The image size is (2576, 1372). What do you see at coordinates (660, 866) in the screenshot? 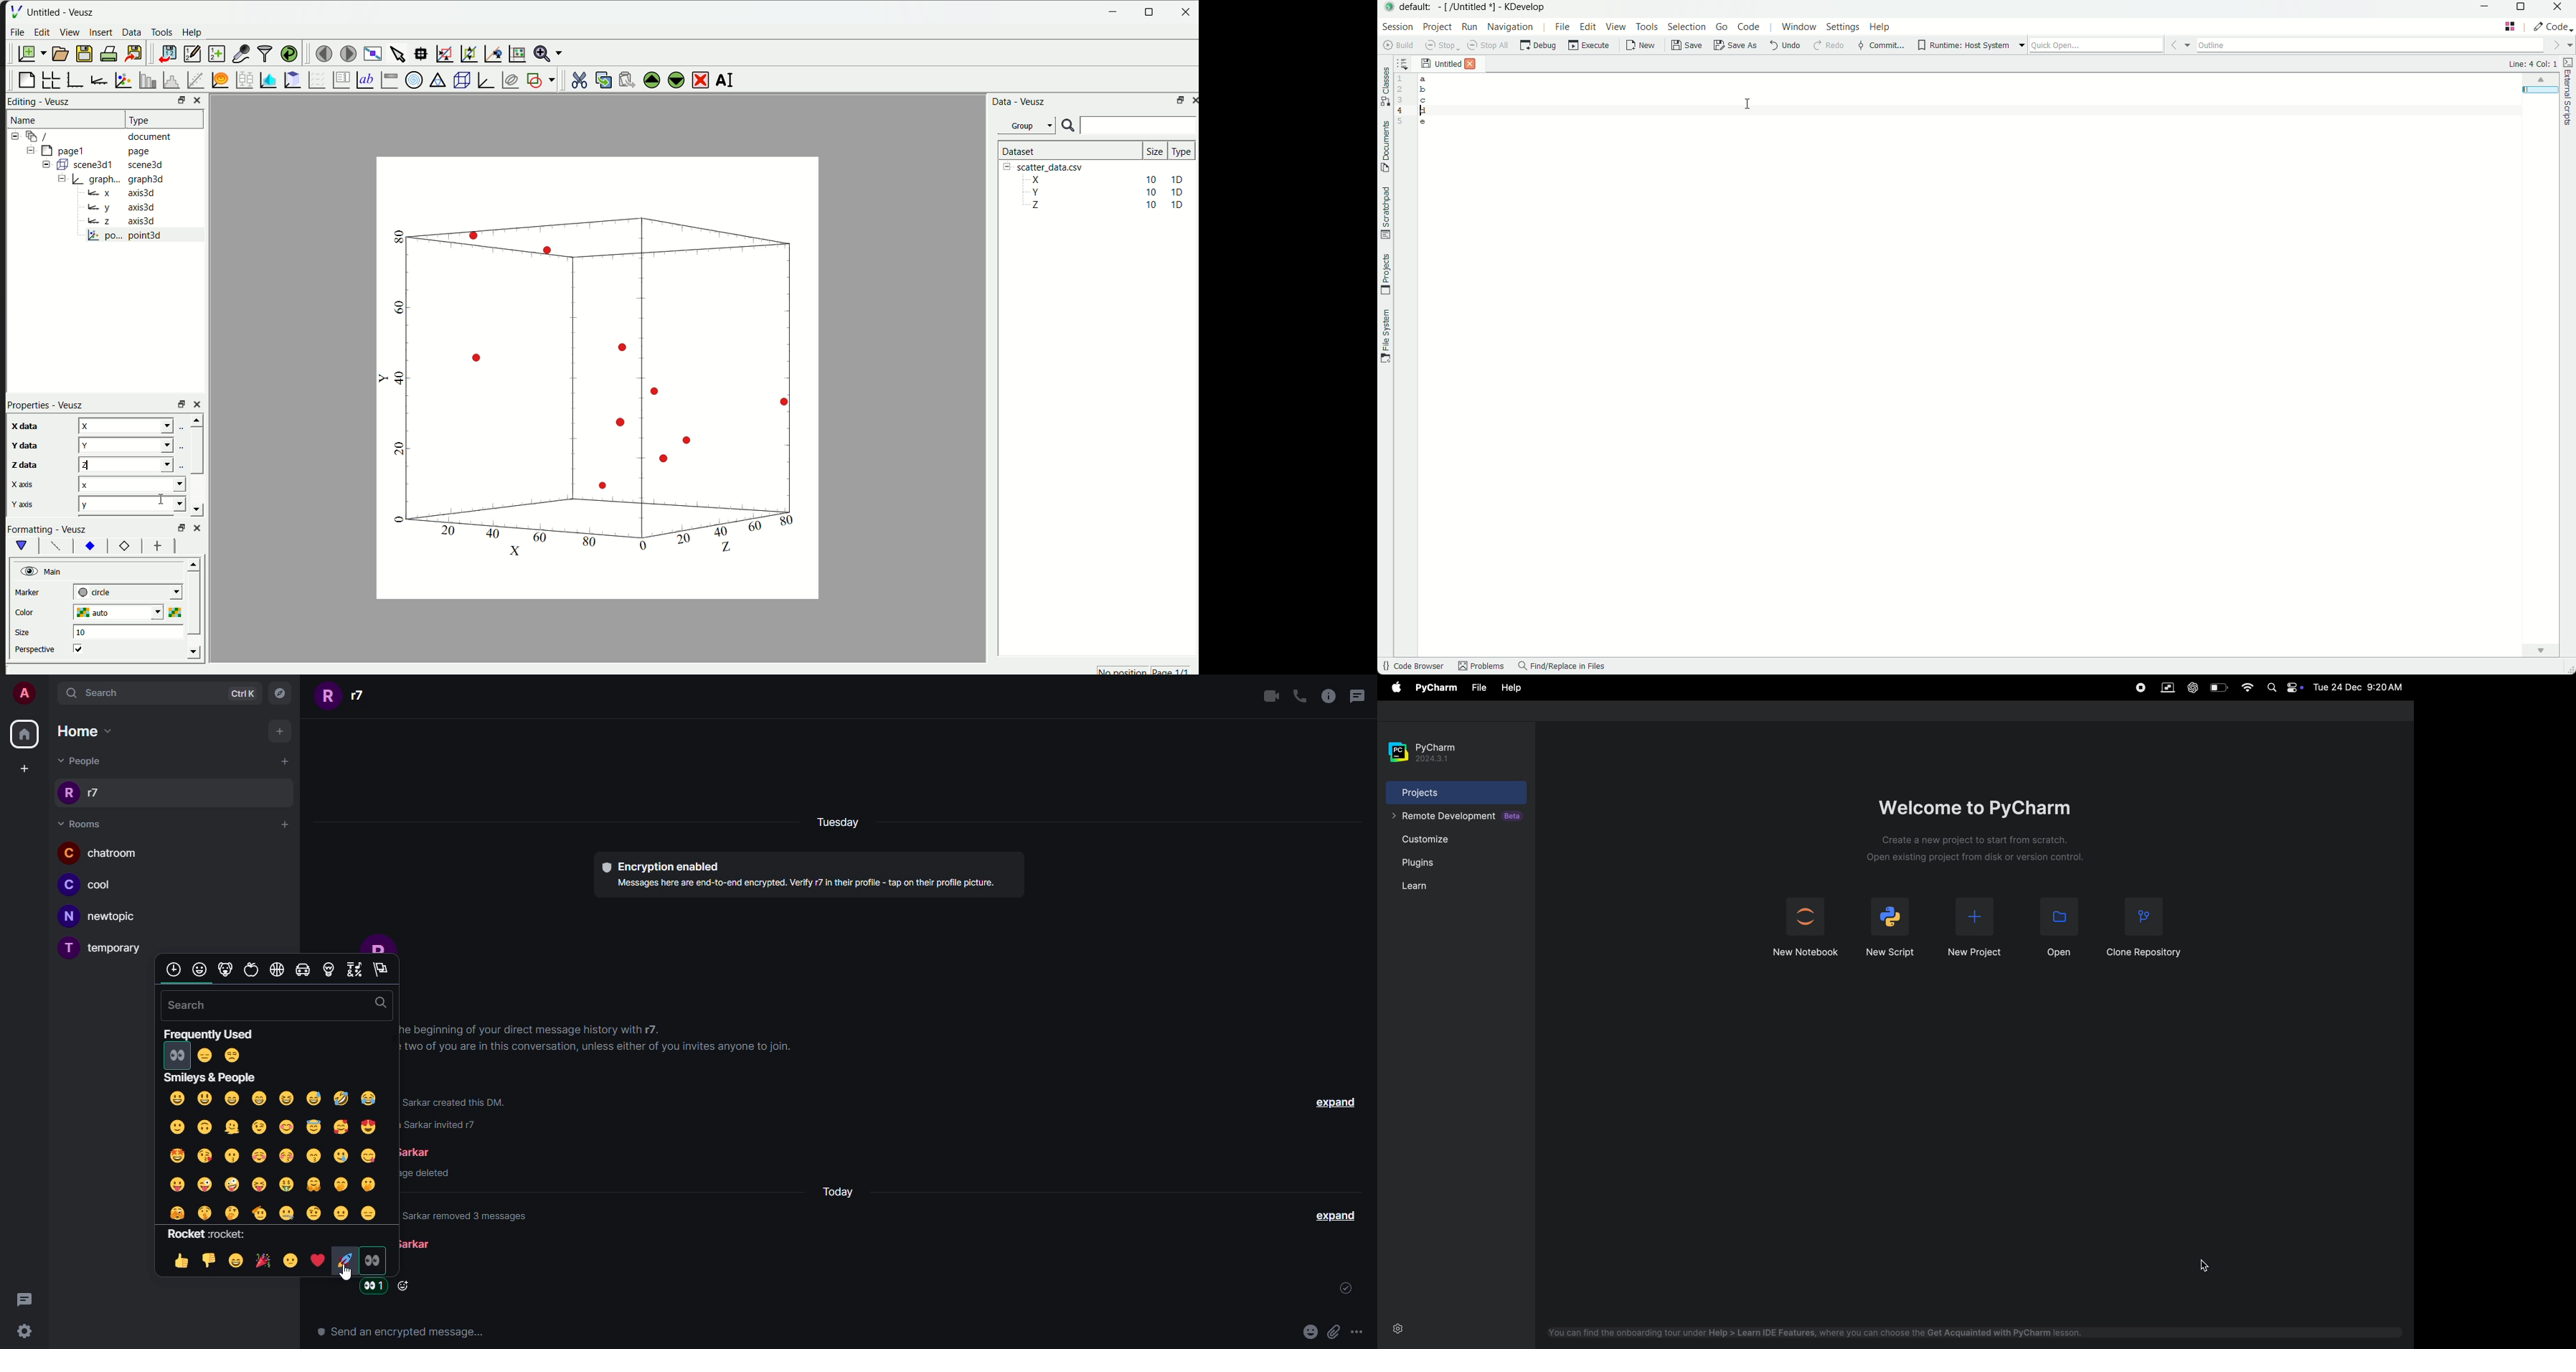
I see `encryption enabled` at bounding box center [660, 866].